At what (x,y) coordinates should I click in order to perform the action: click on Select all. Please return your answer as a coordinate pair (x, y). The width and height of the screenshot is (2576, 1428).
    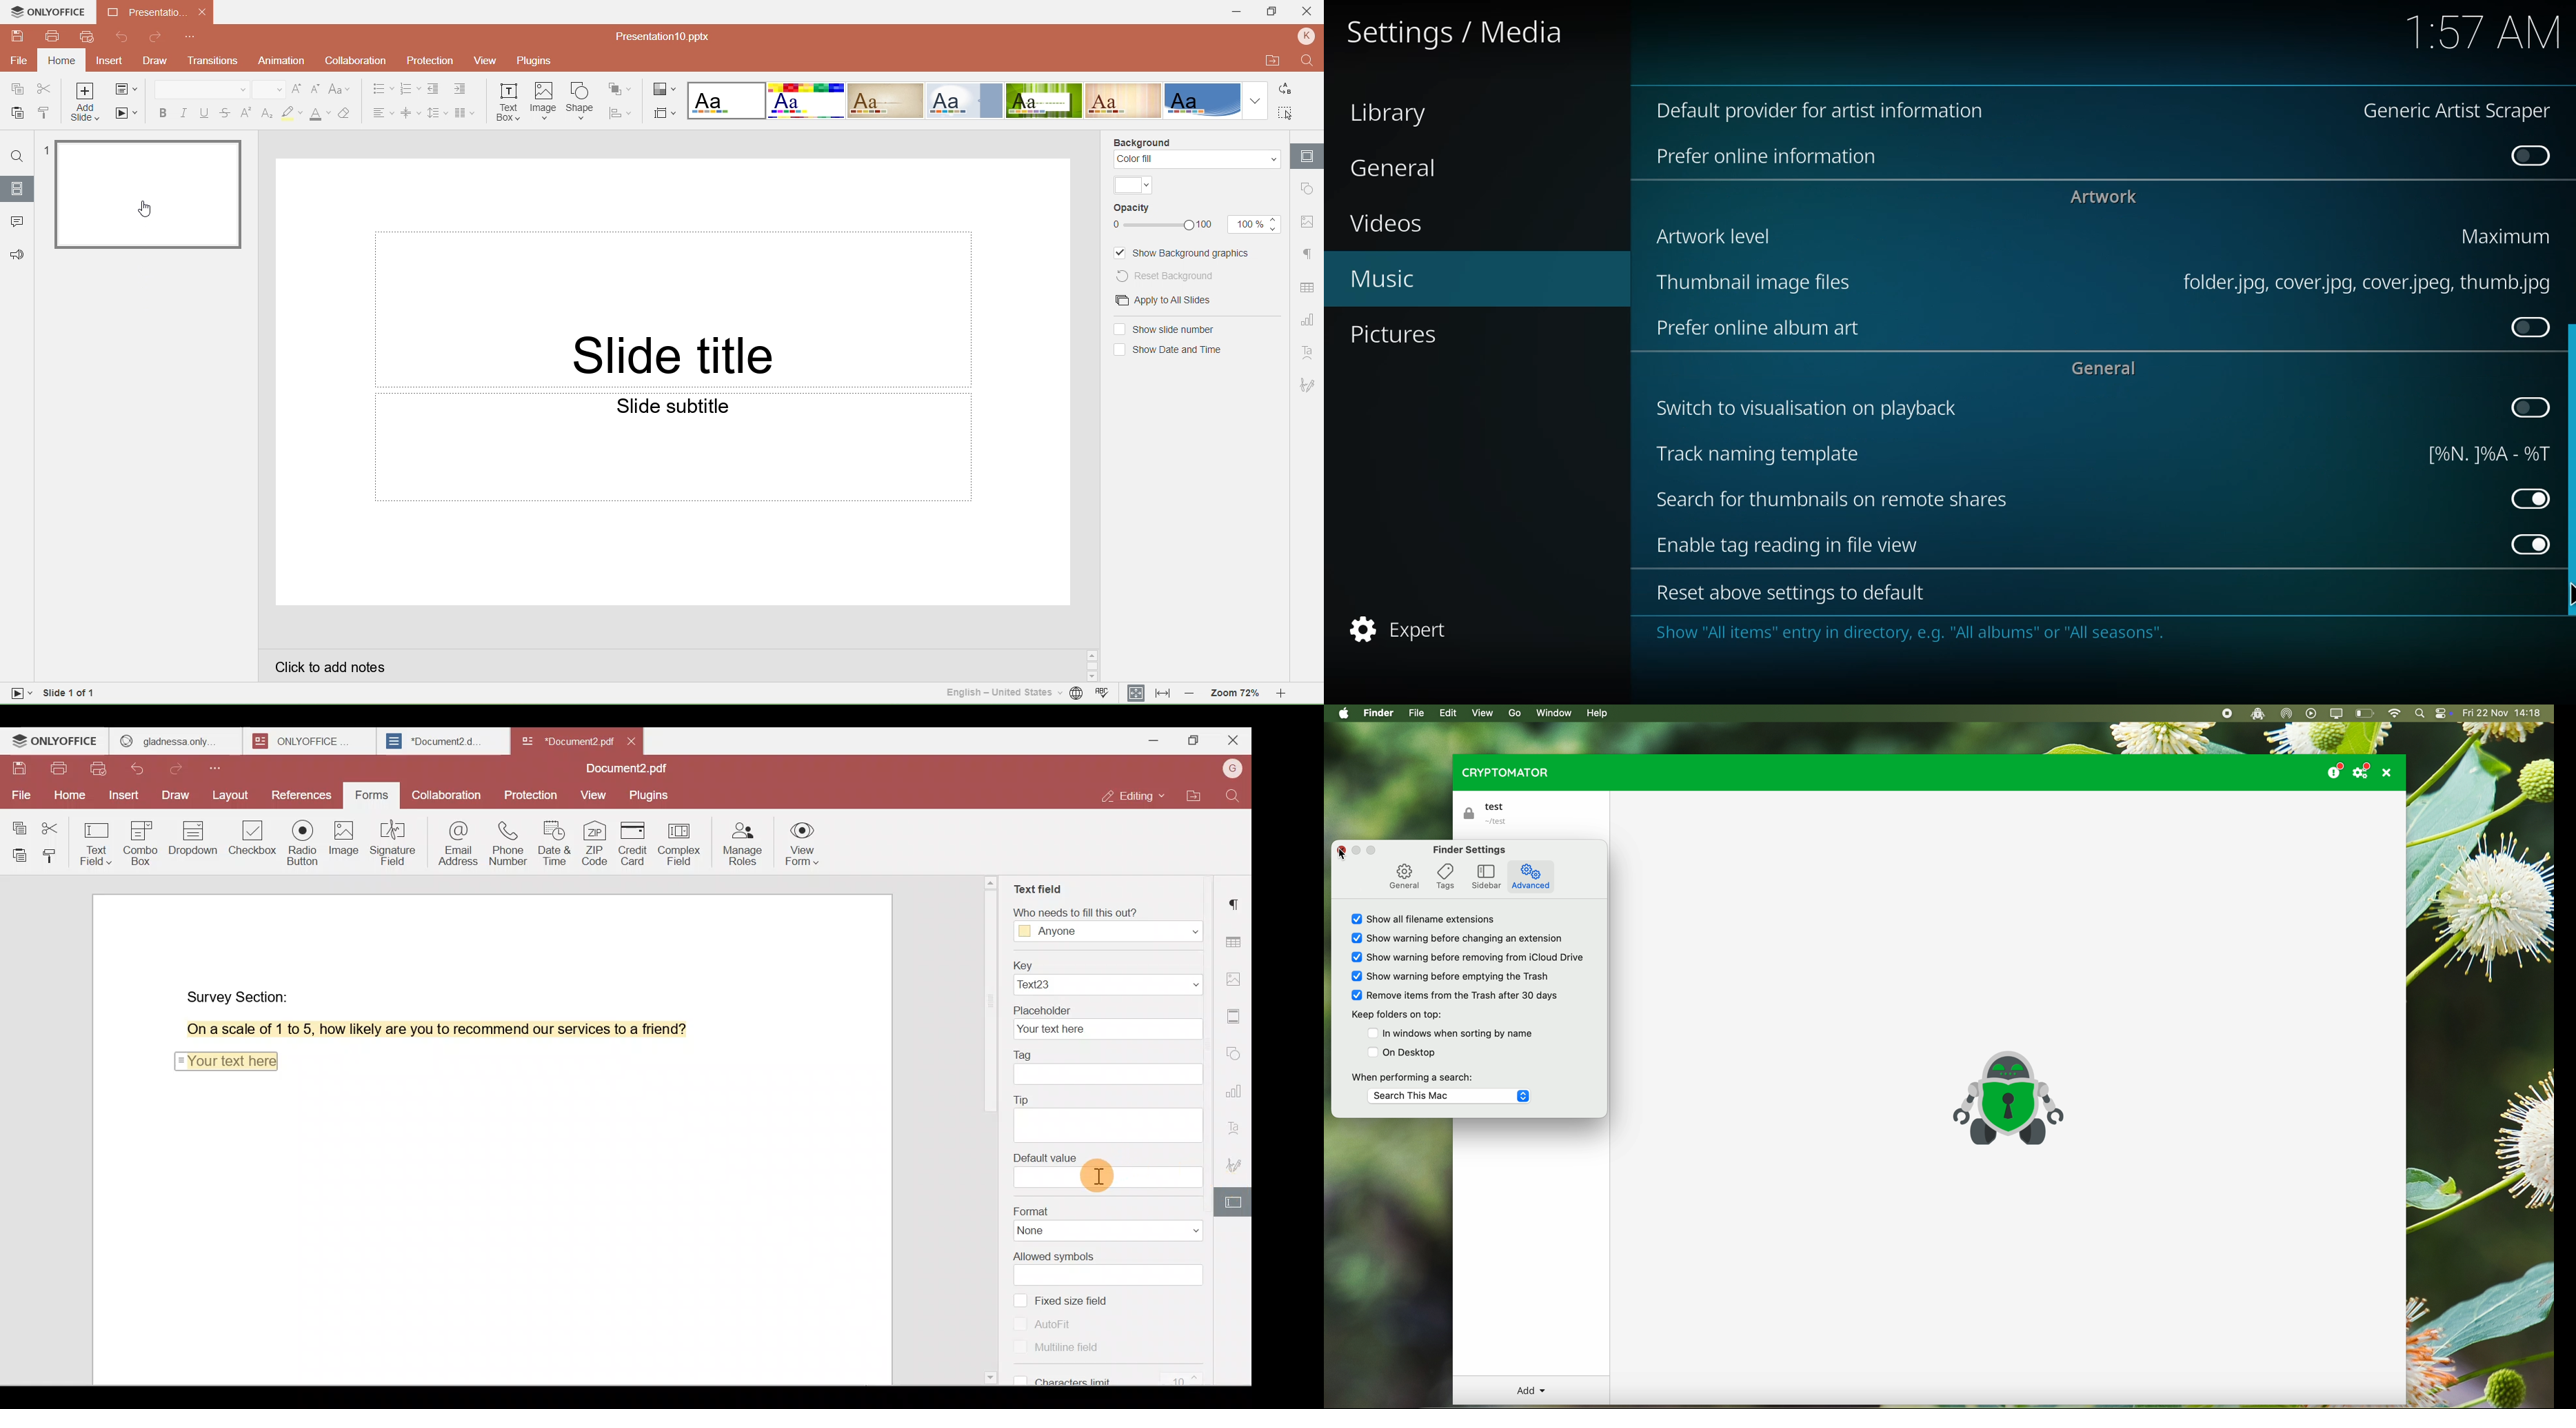
    Looking at the image, I should click on (1287, 112).